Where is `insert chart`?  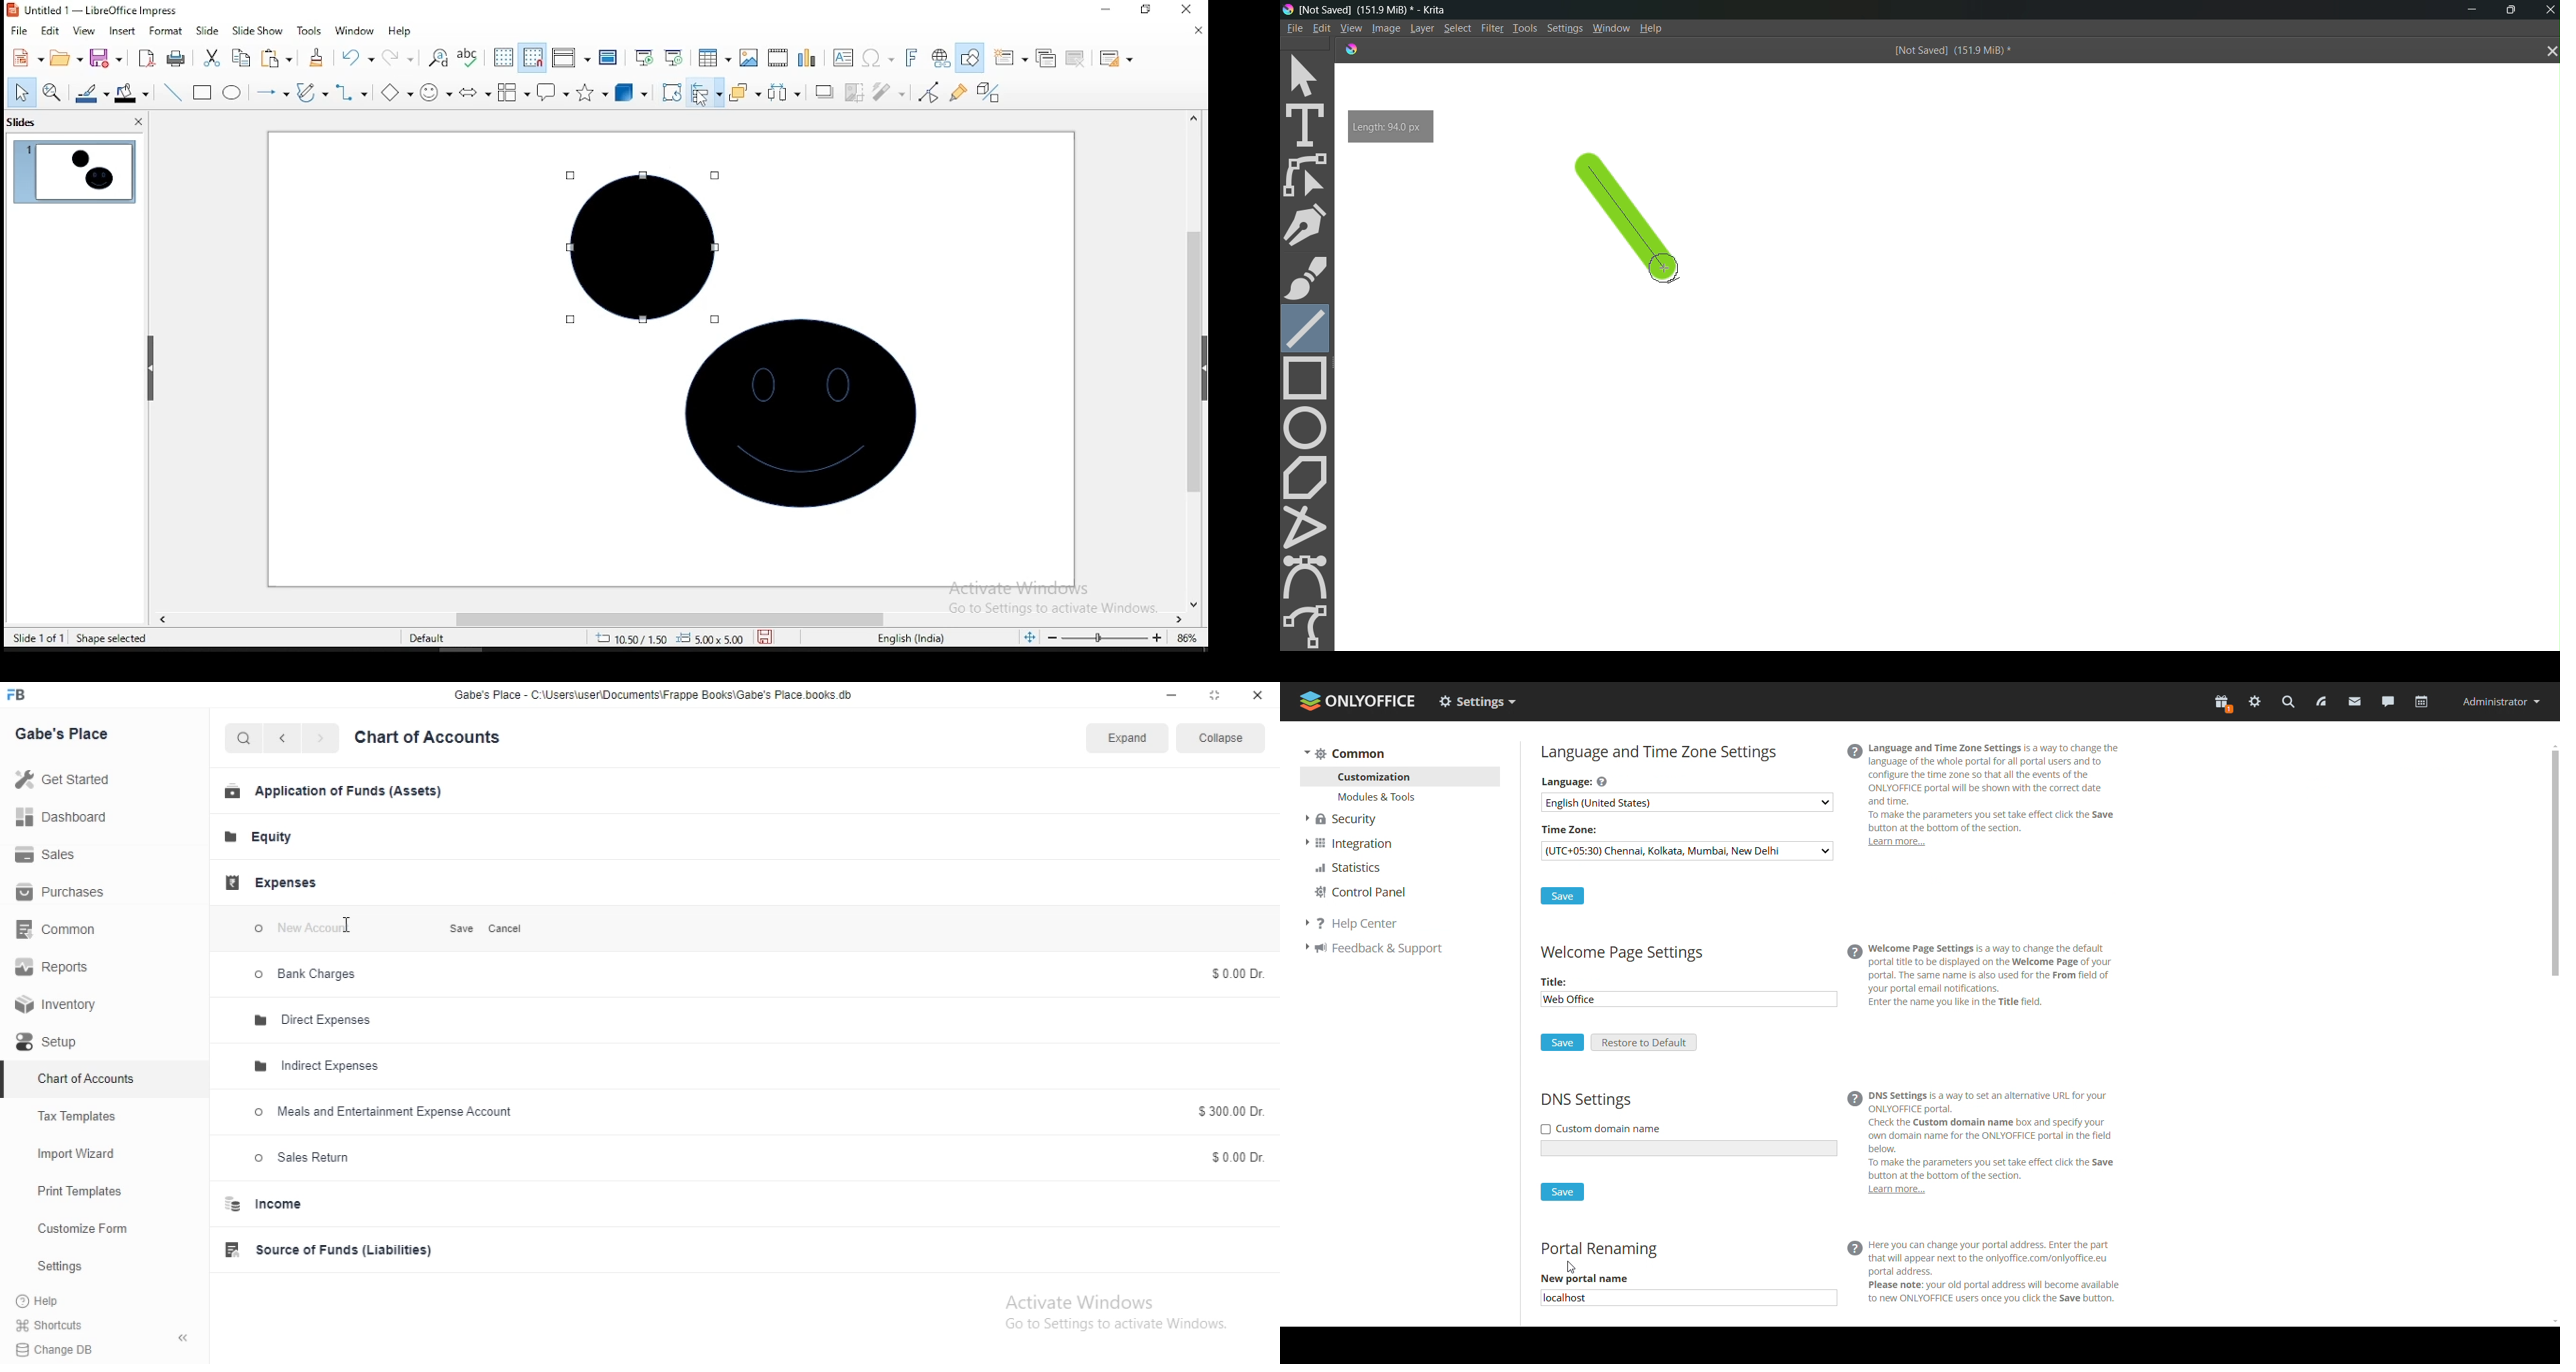
insert chart is located at coordinates (807, 57).